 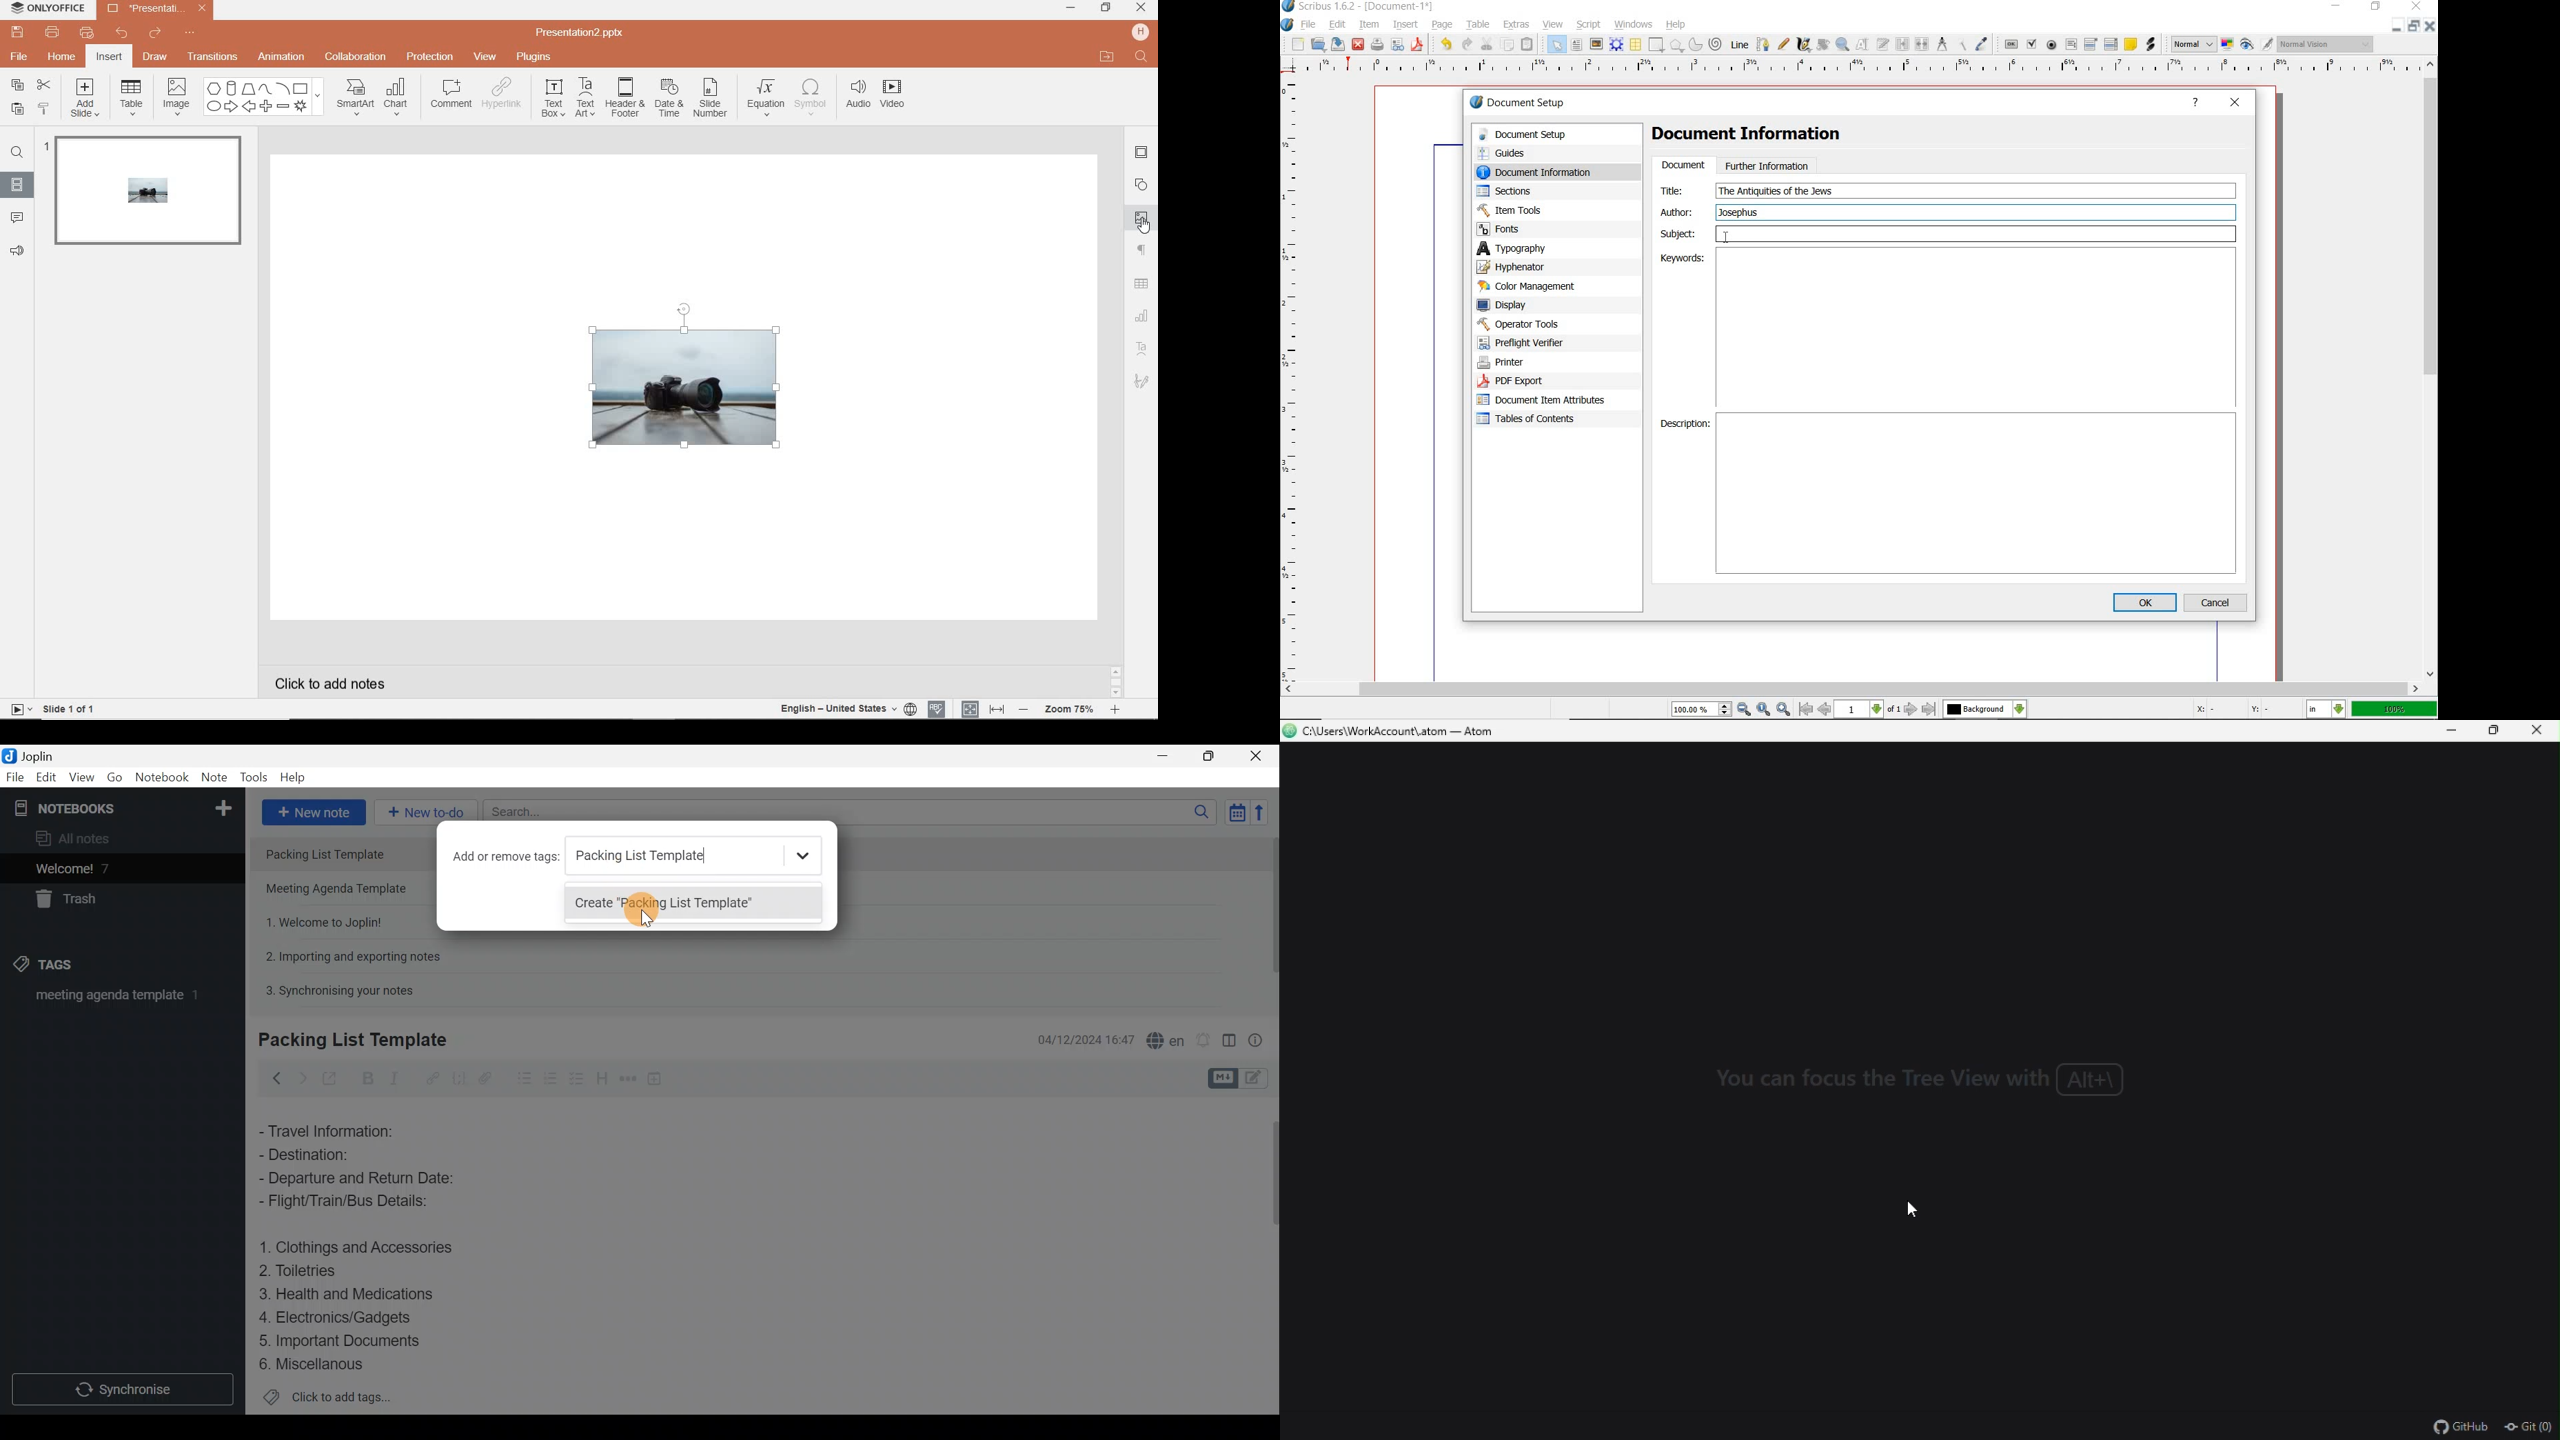 I want to click on edit, so click(x=1338, y=24).